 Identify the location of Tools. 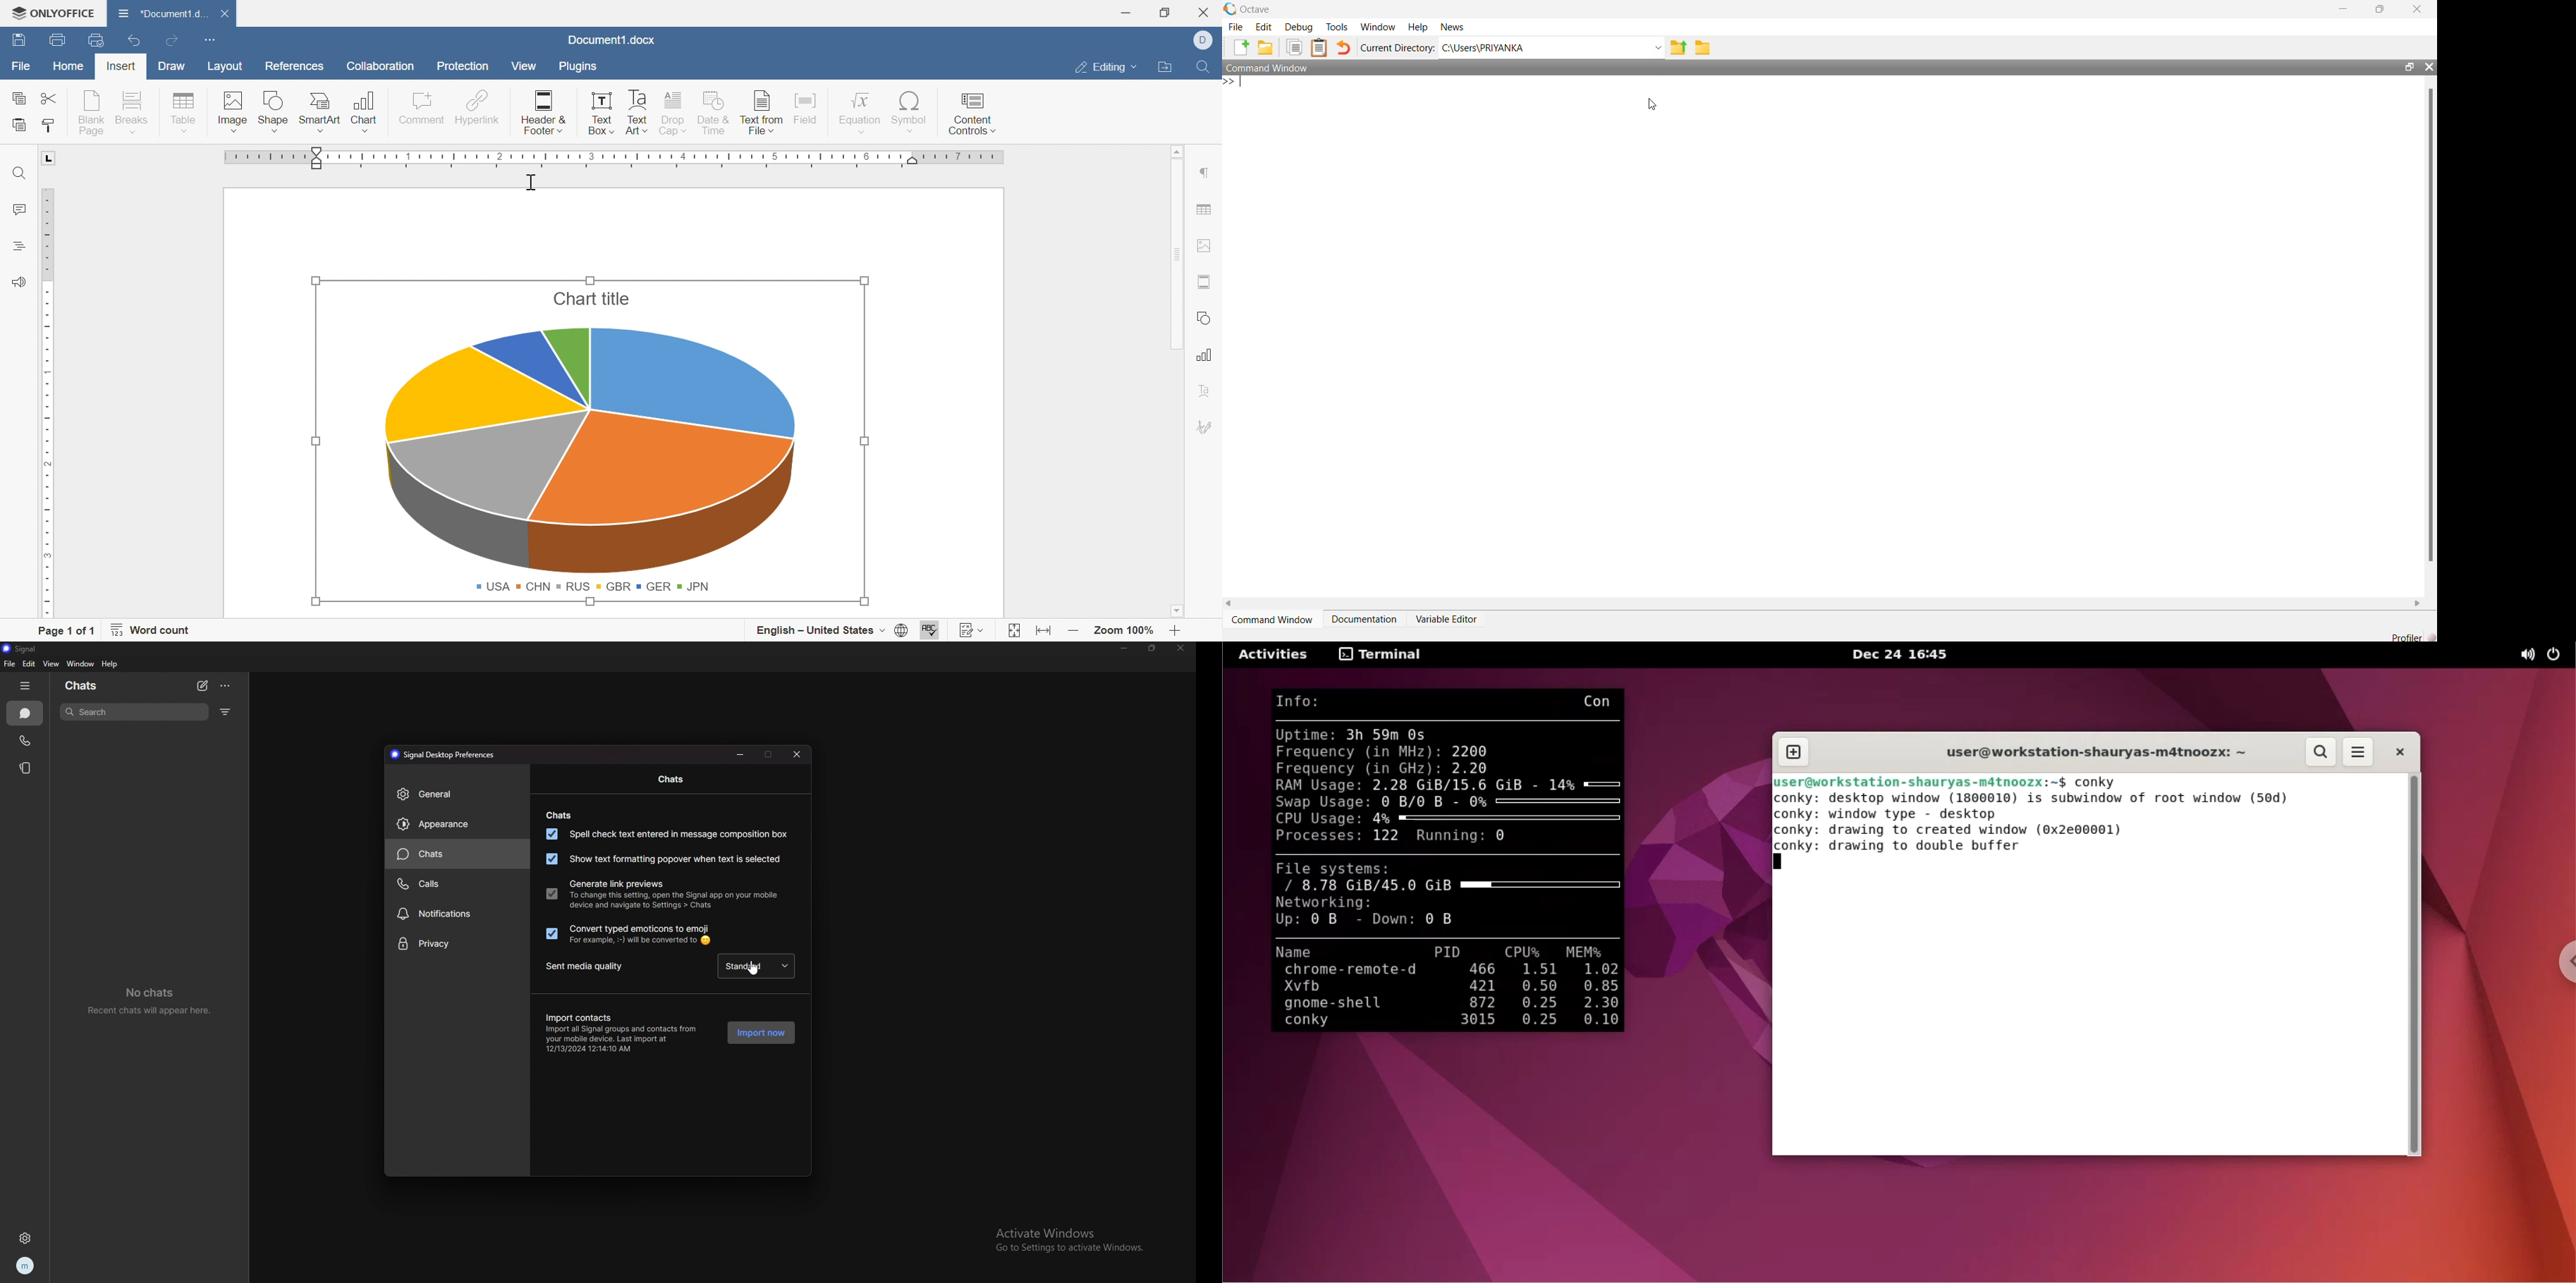
(1335, 27).